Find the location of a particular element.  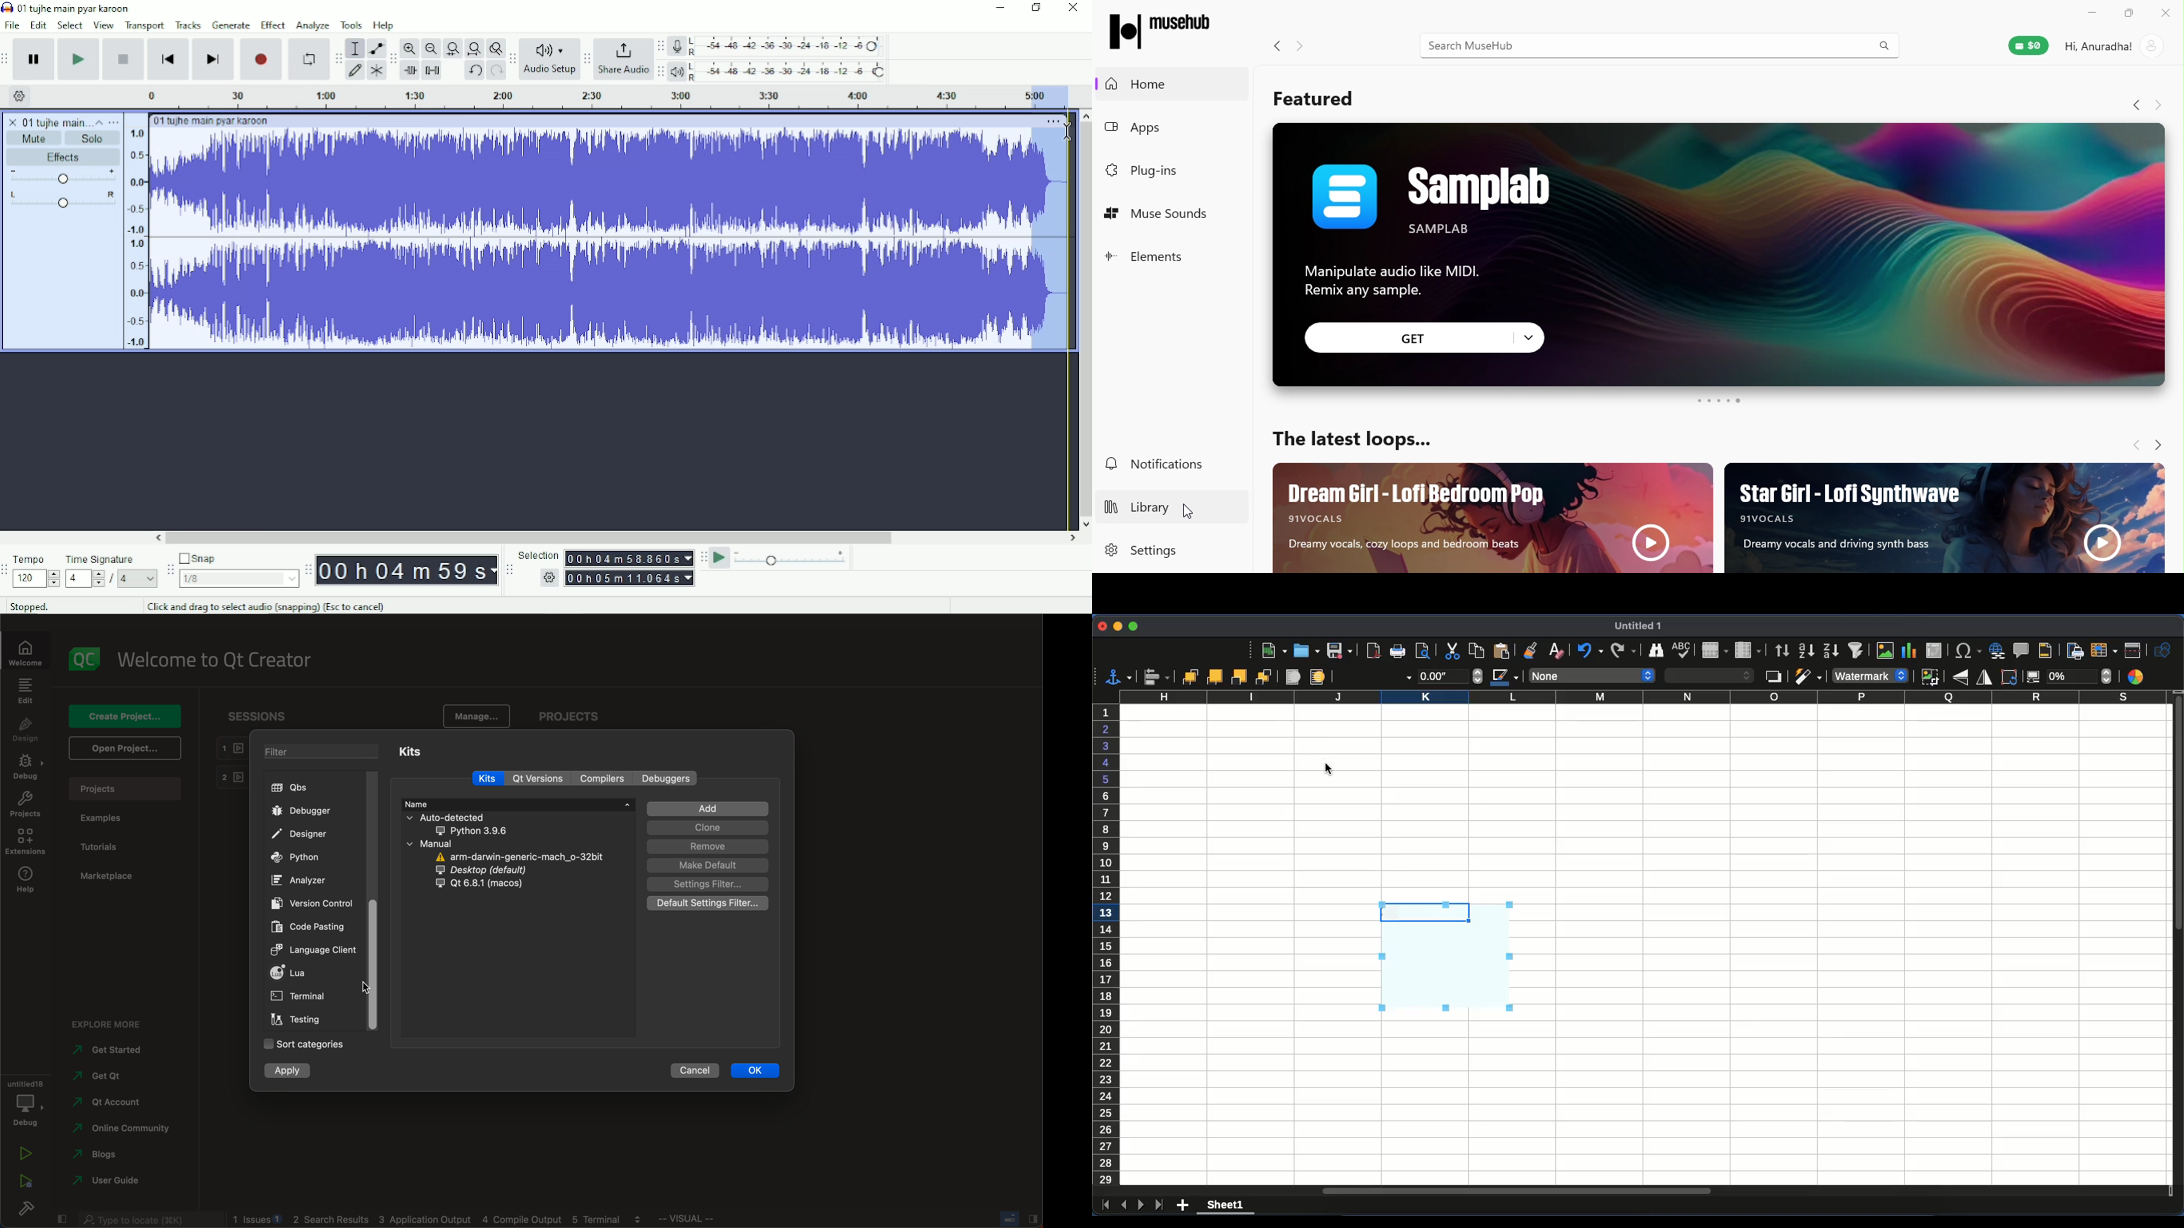

next sheet is located at coordinates (1141, 1205).